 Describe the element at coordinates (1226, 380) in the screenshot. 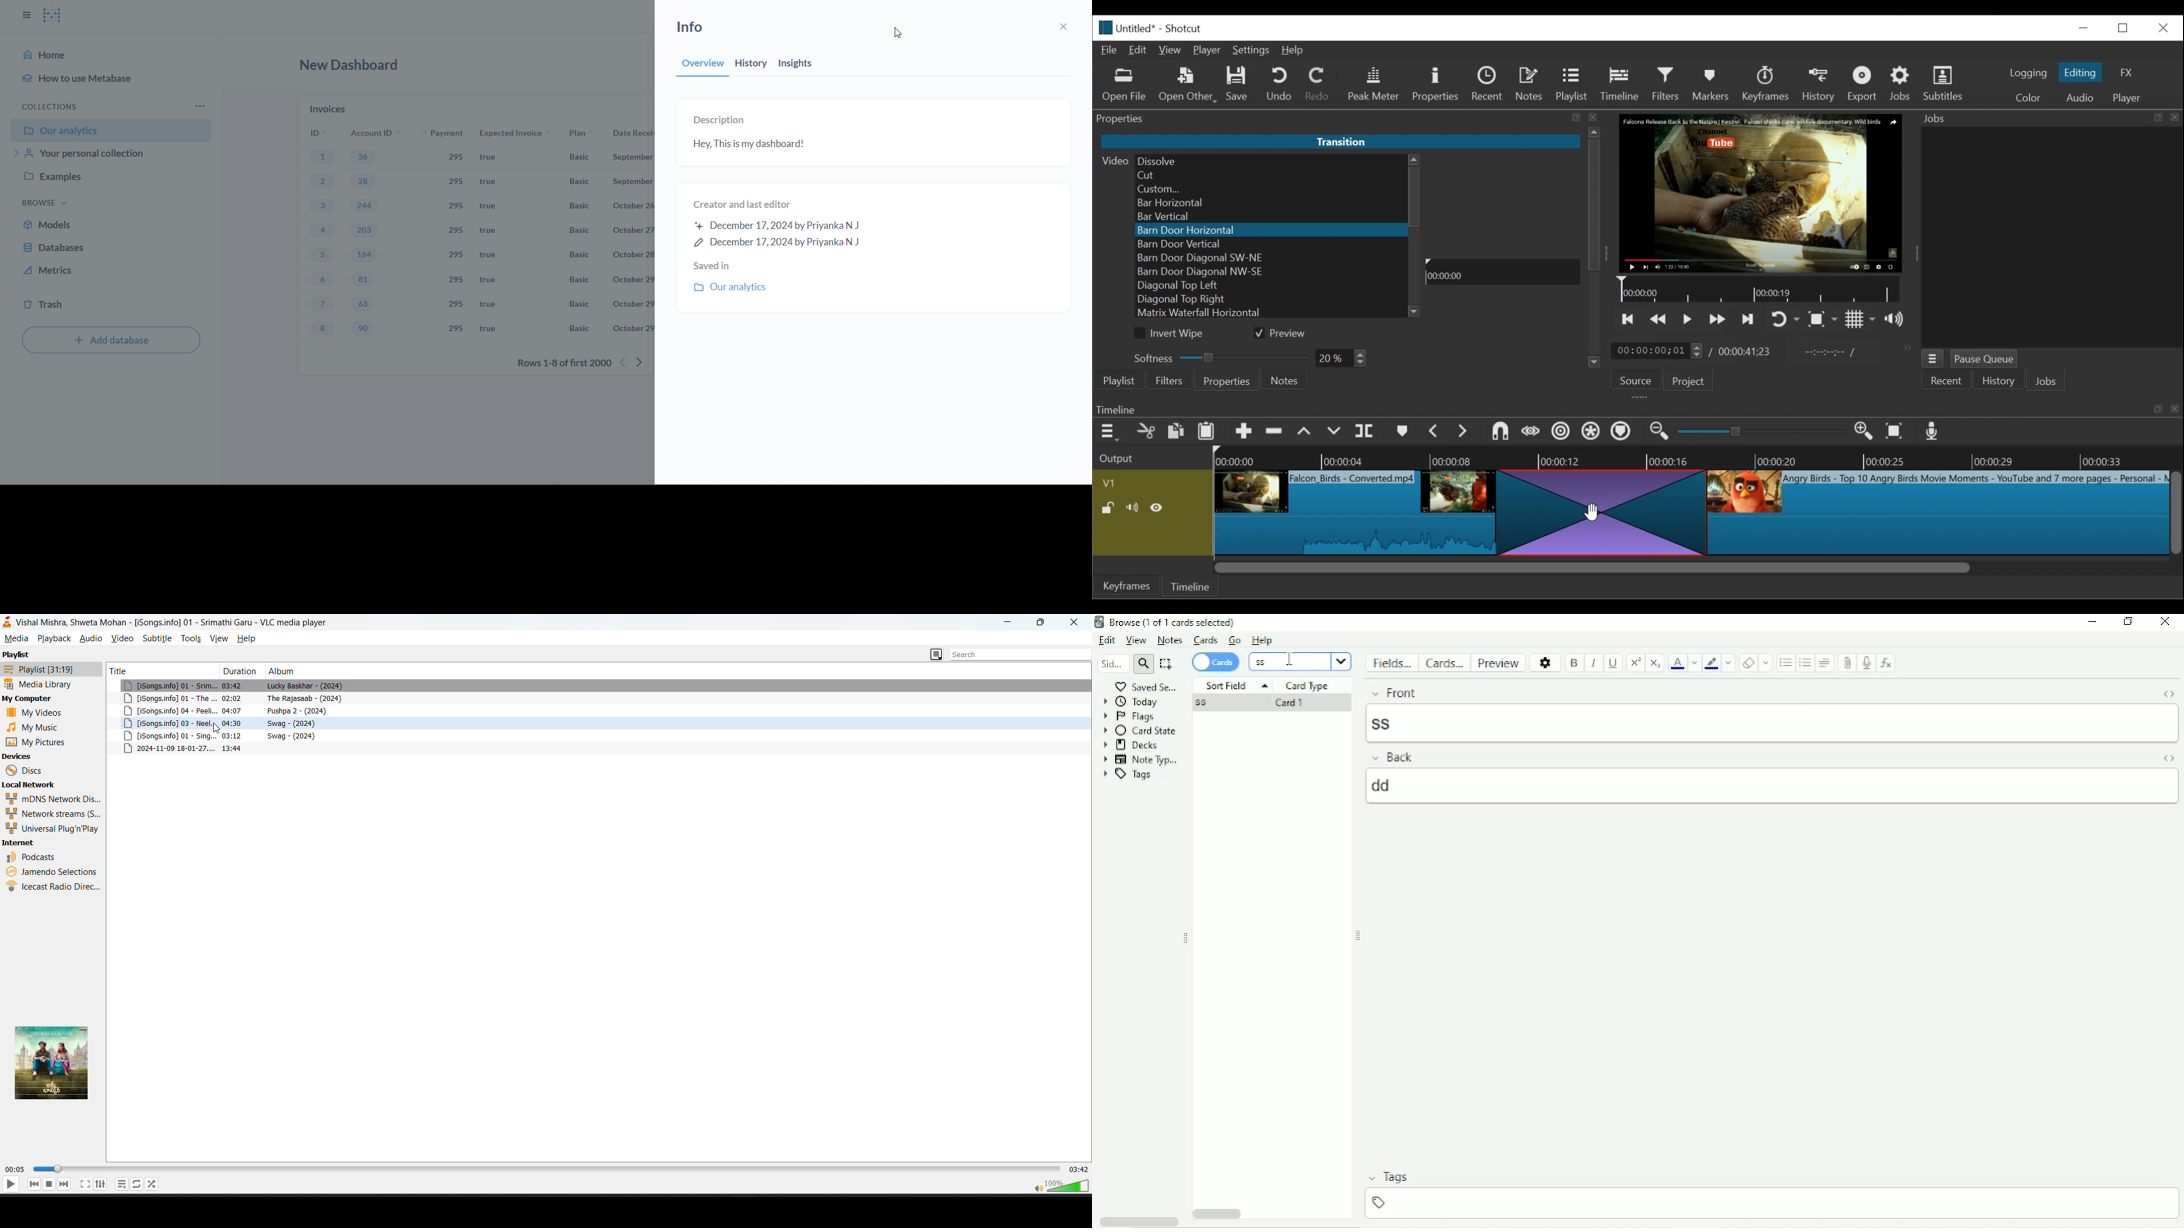

I see `Properties` at that location.